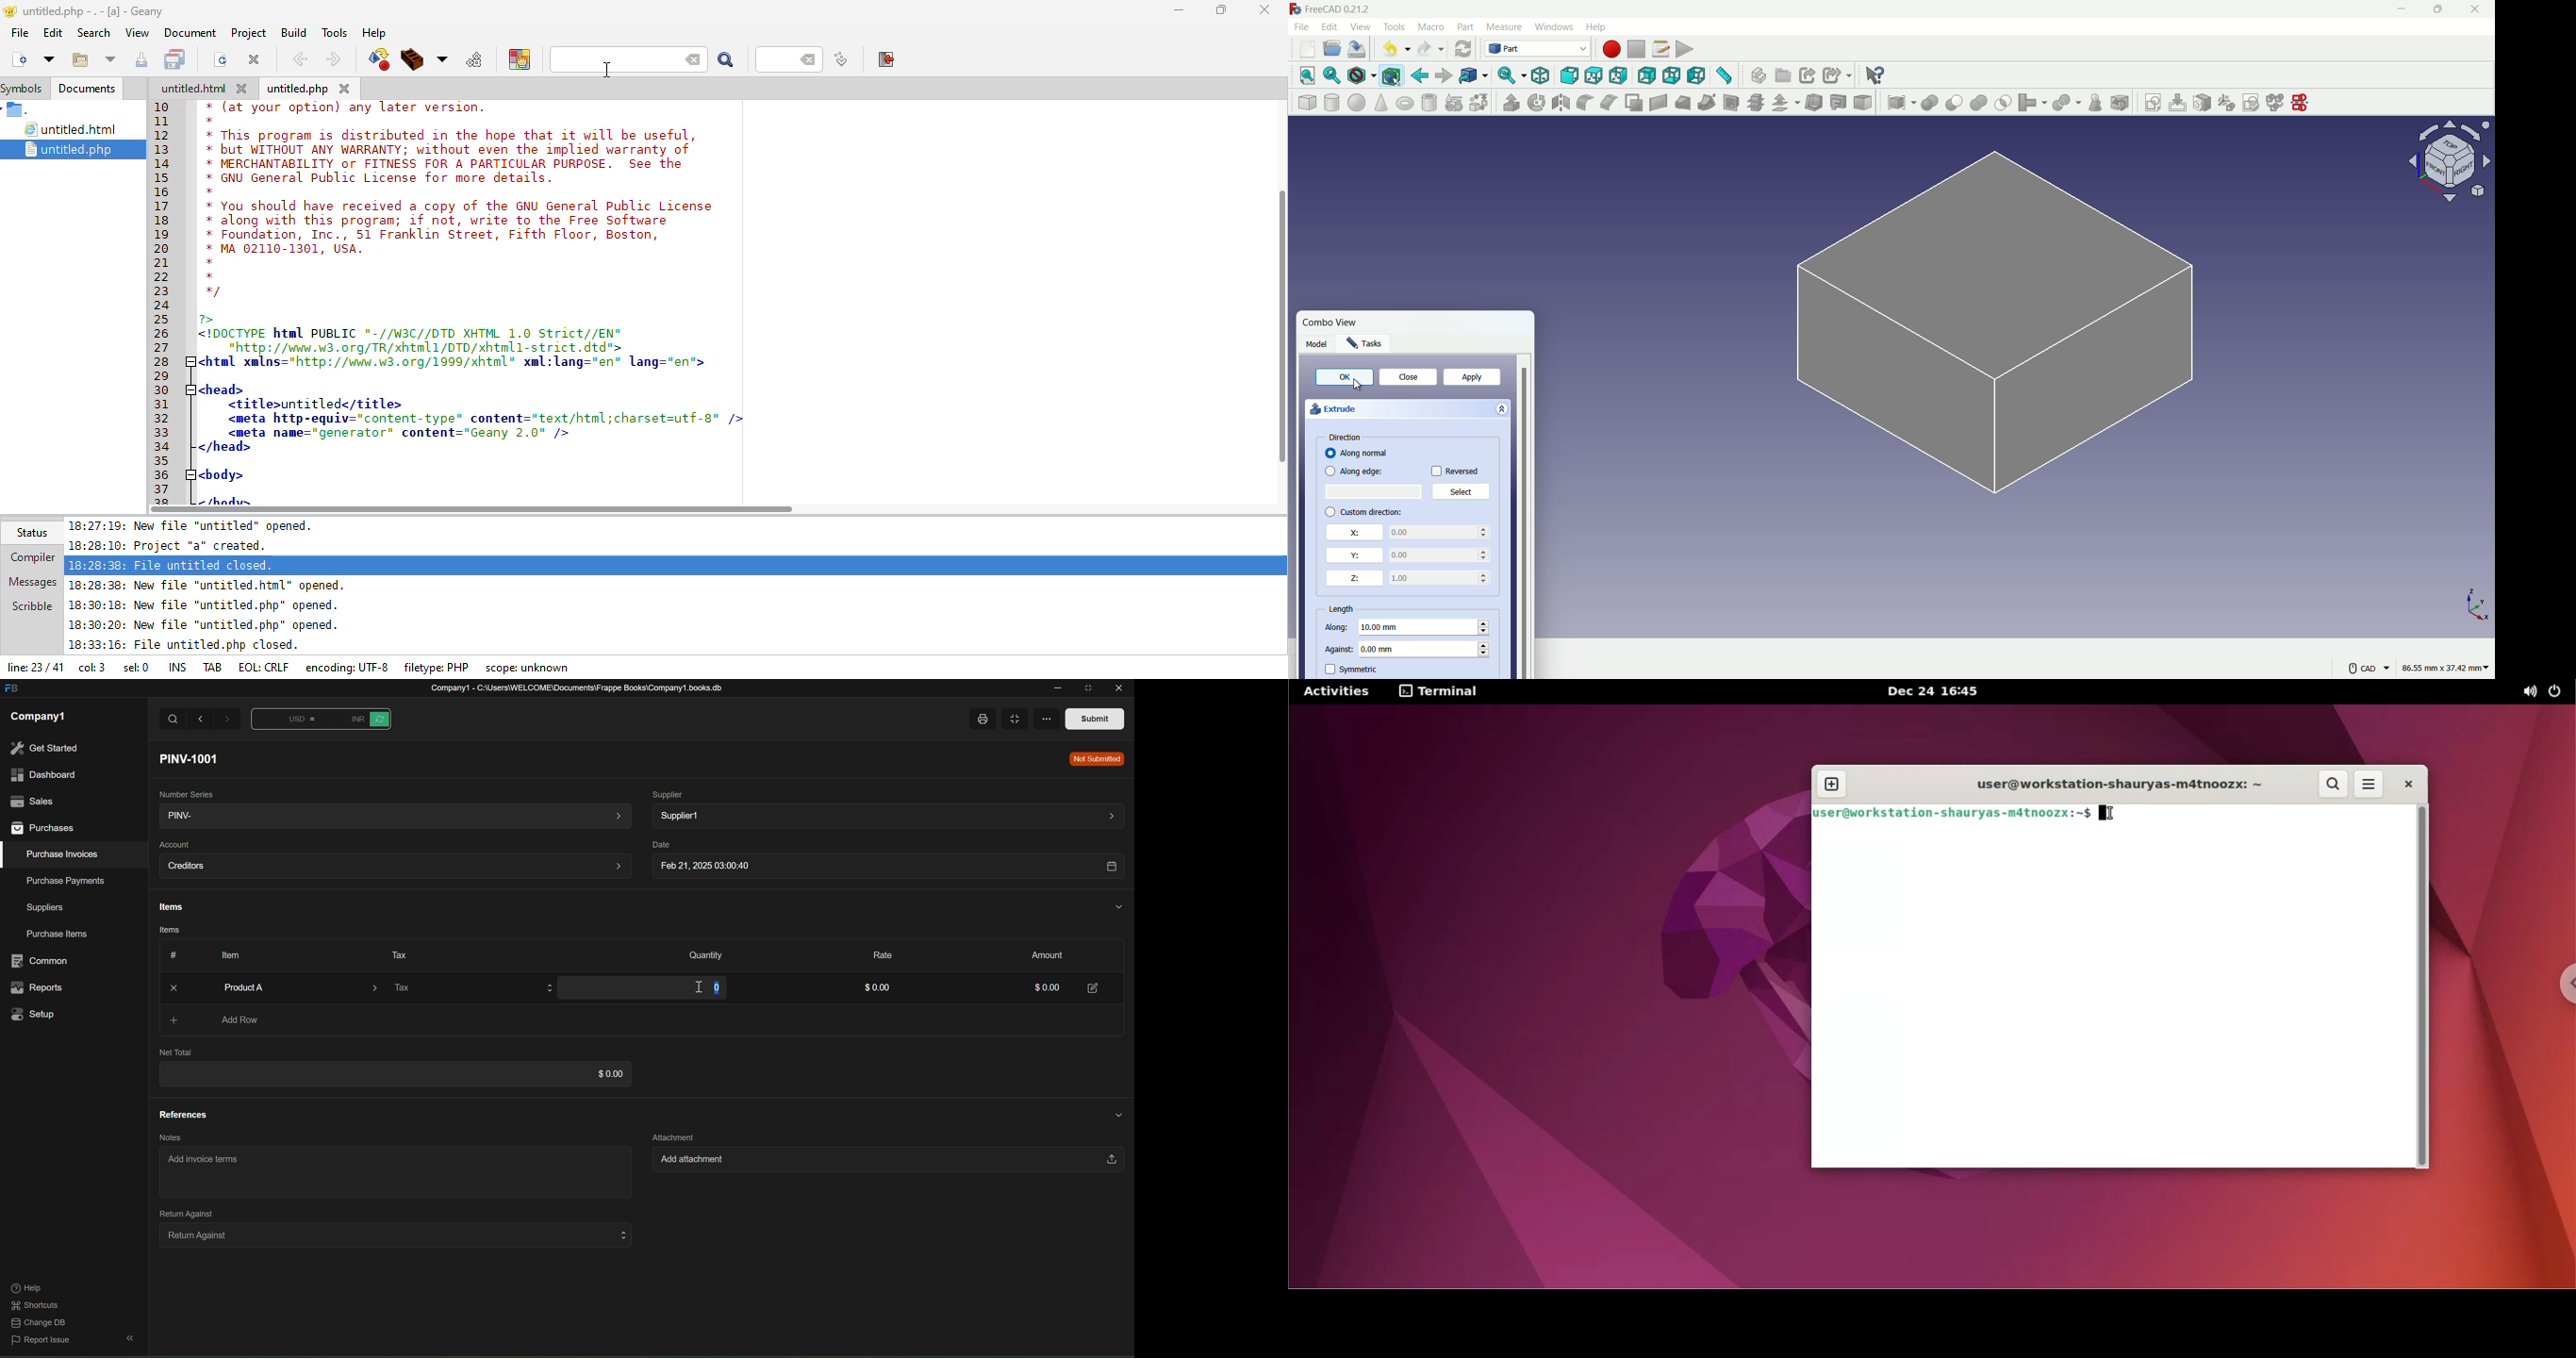 This screenshot has width=2576, height=1372. What do you see at coordinates (668, 794) in the screenshot?
I see `Supplier` at bounding box center [668, 794].